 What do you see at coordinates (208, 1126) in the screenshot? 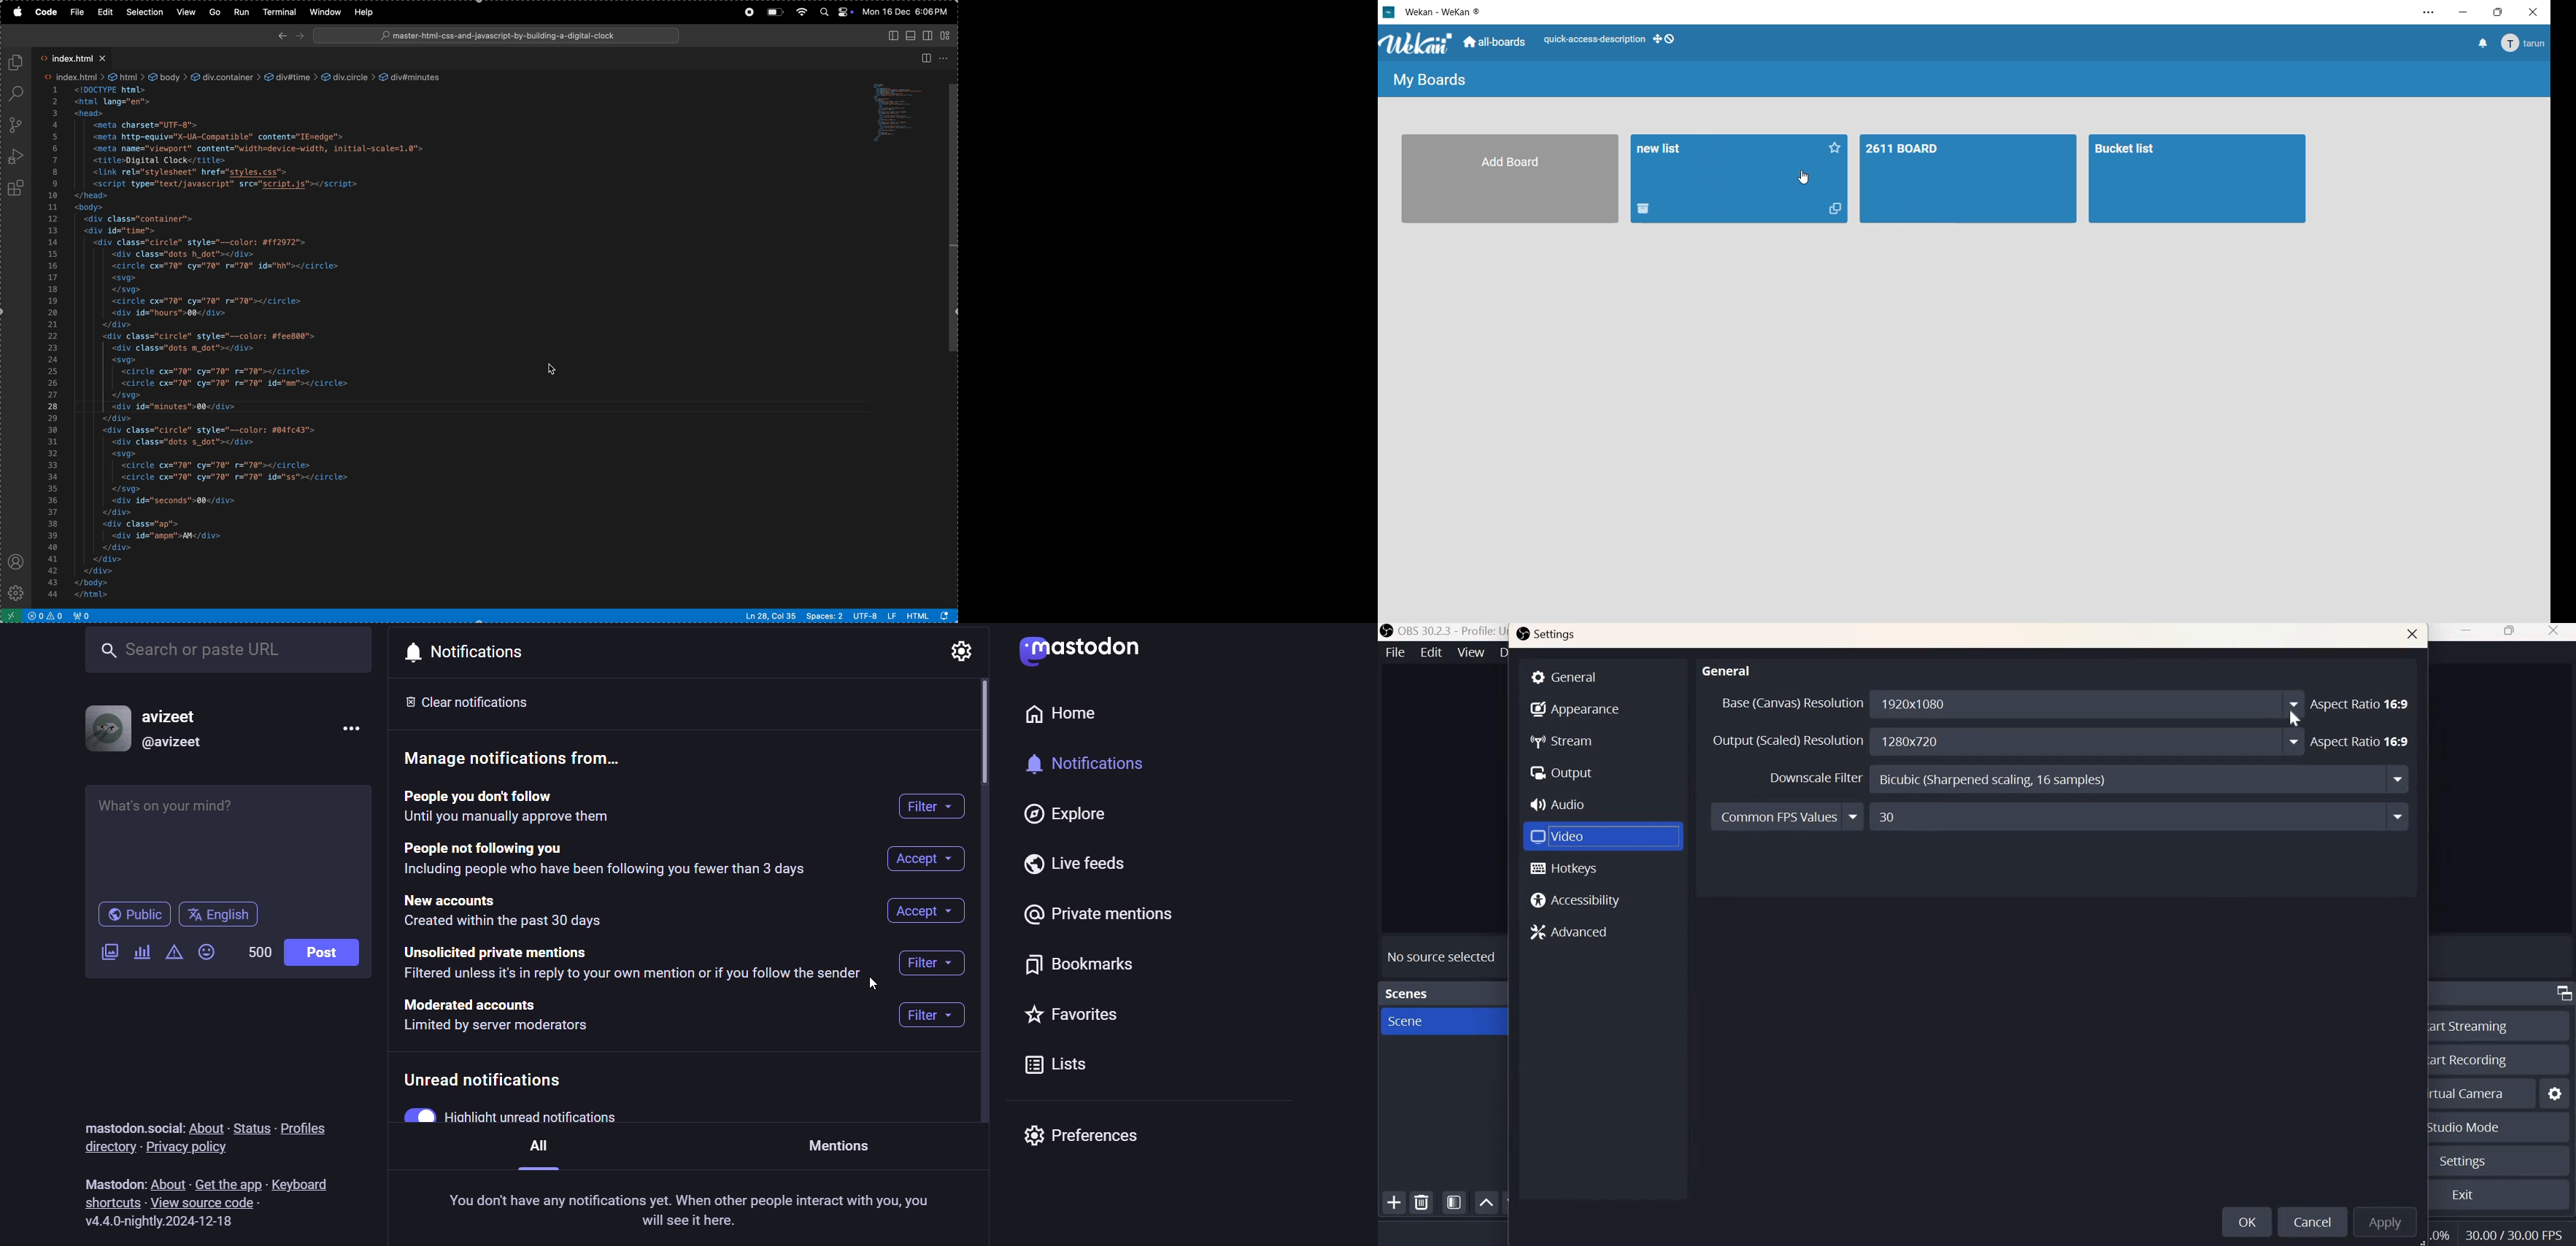
I see `About` at bounding box center [208, 1126].